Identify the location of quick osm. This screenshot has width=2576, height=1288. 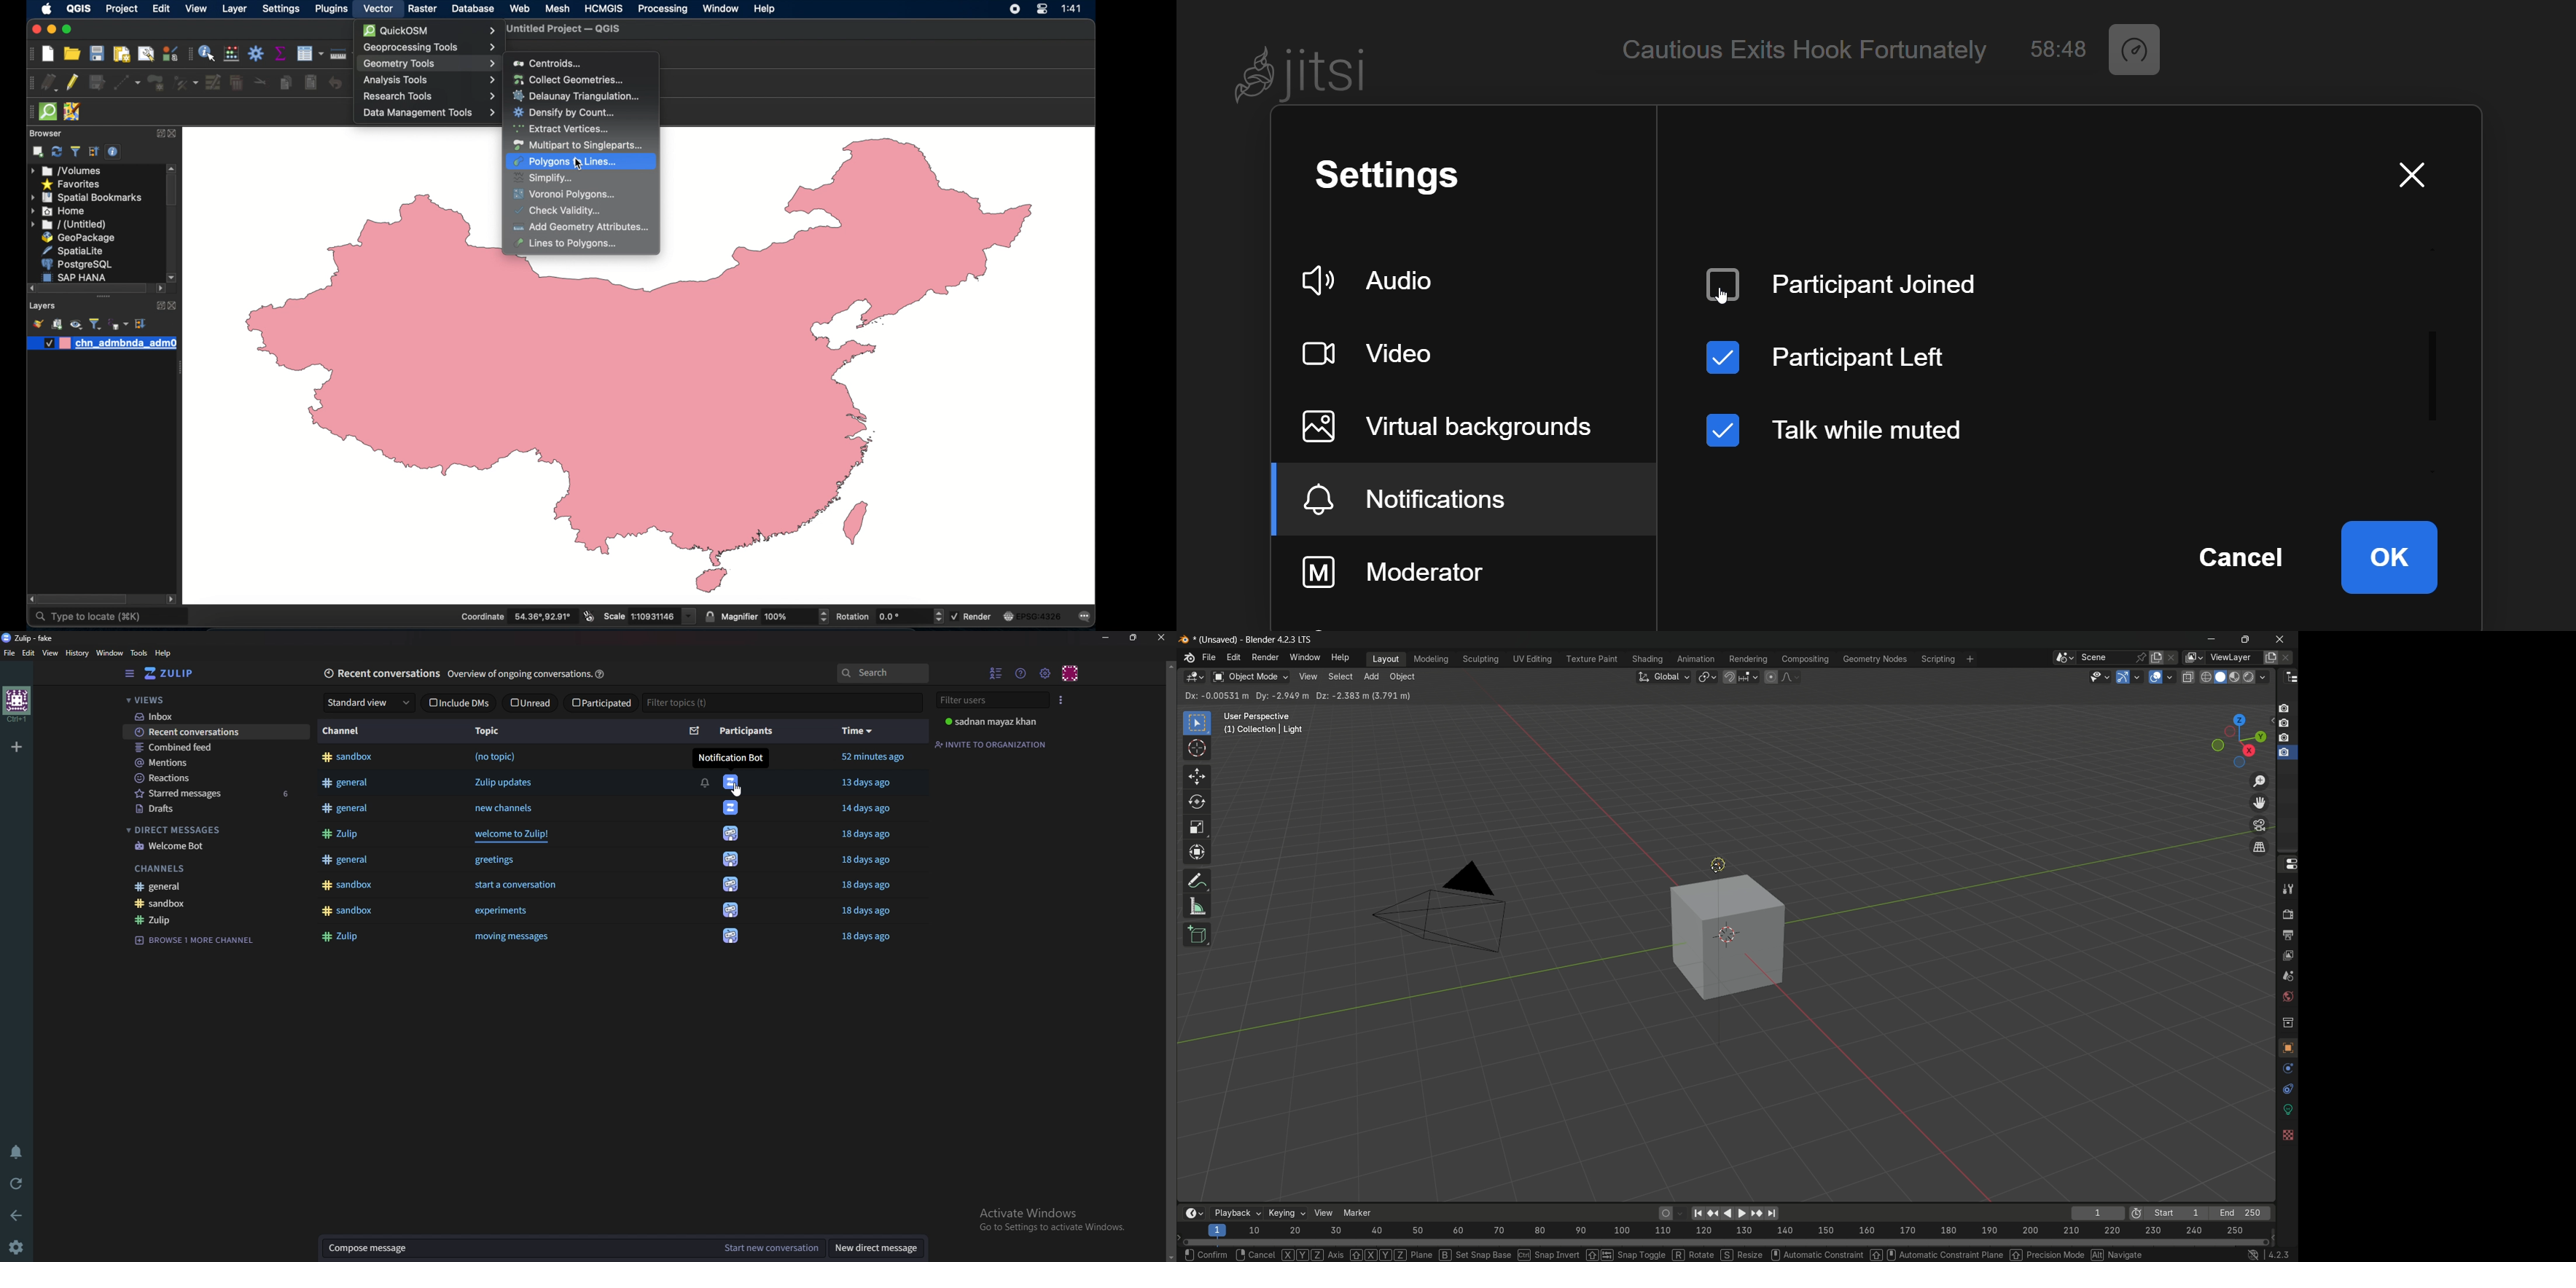
(429, 30).